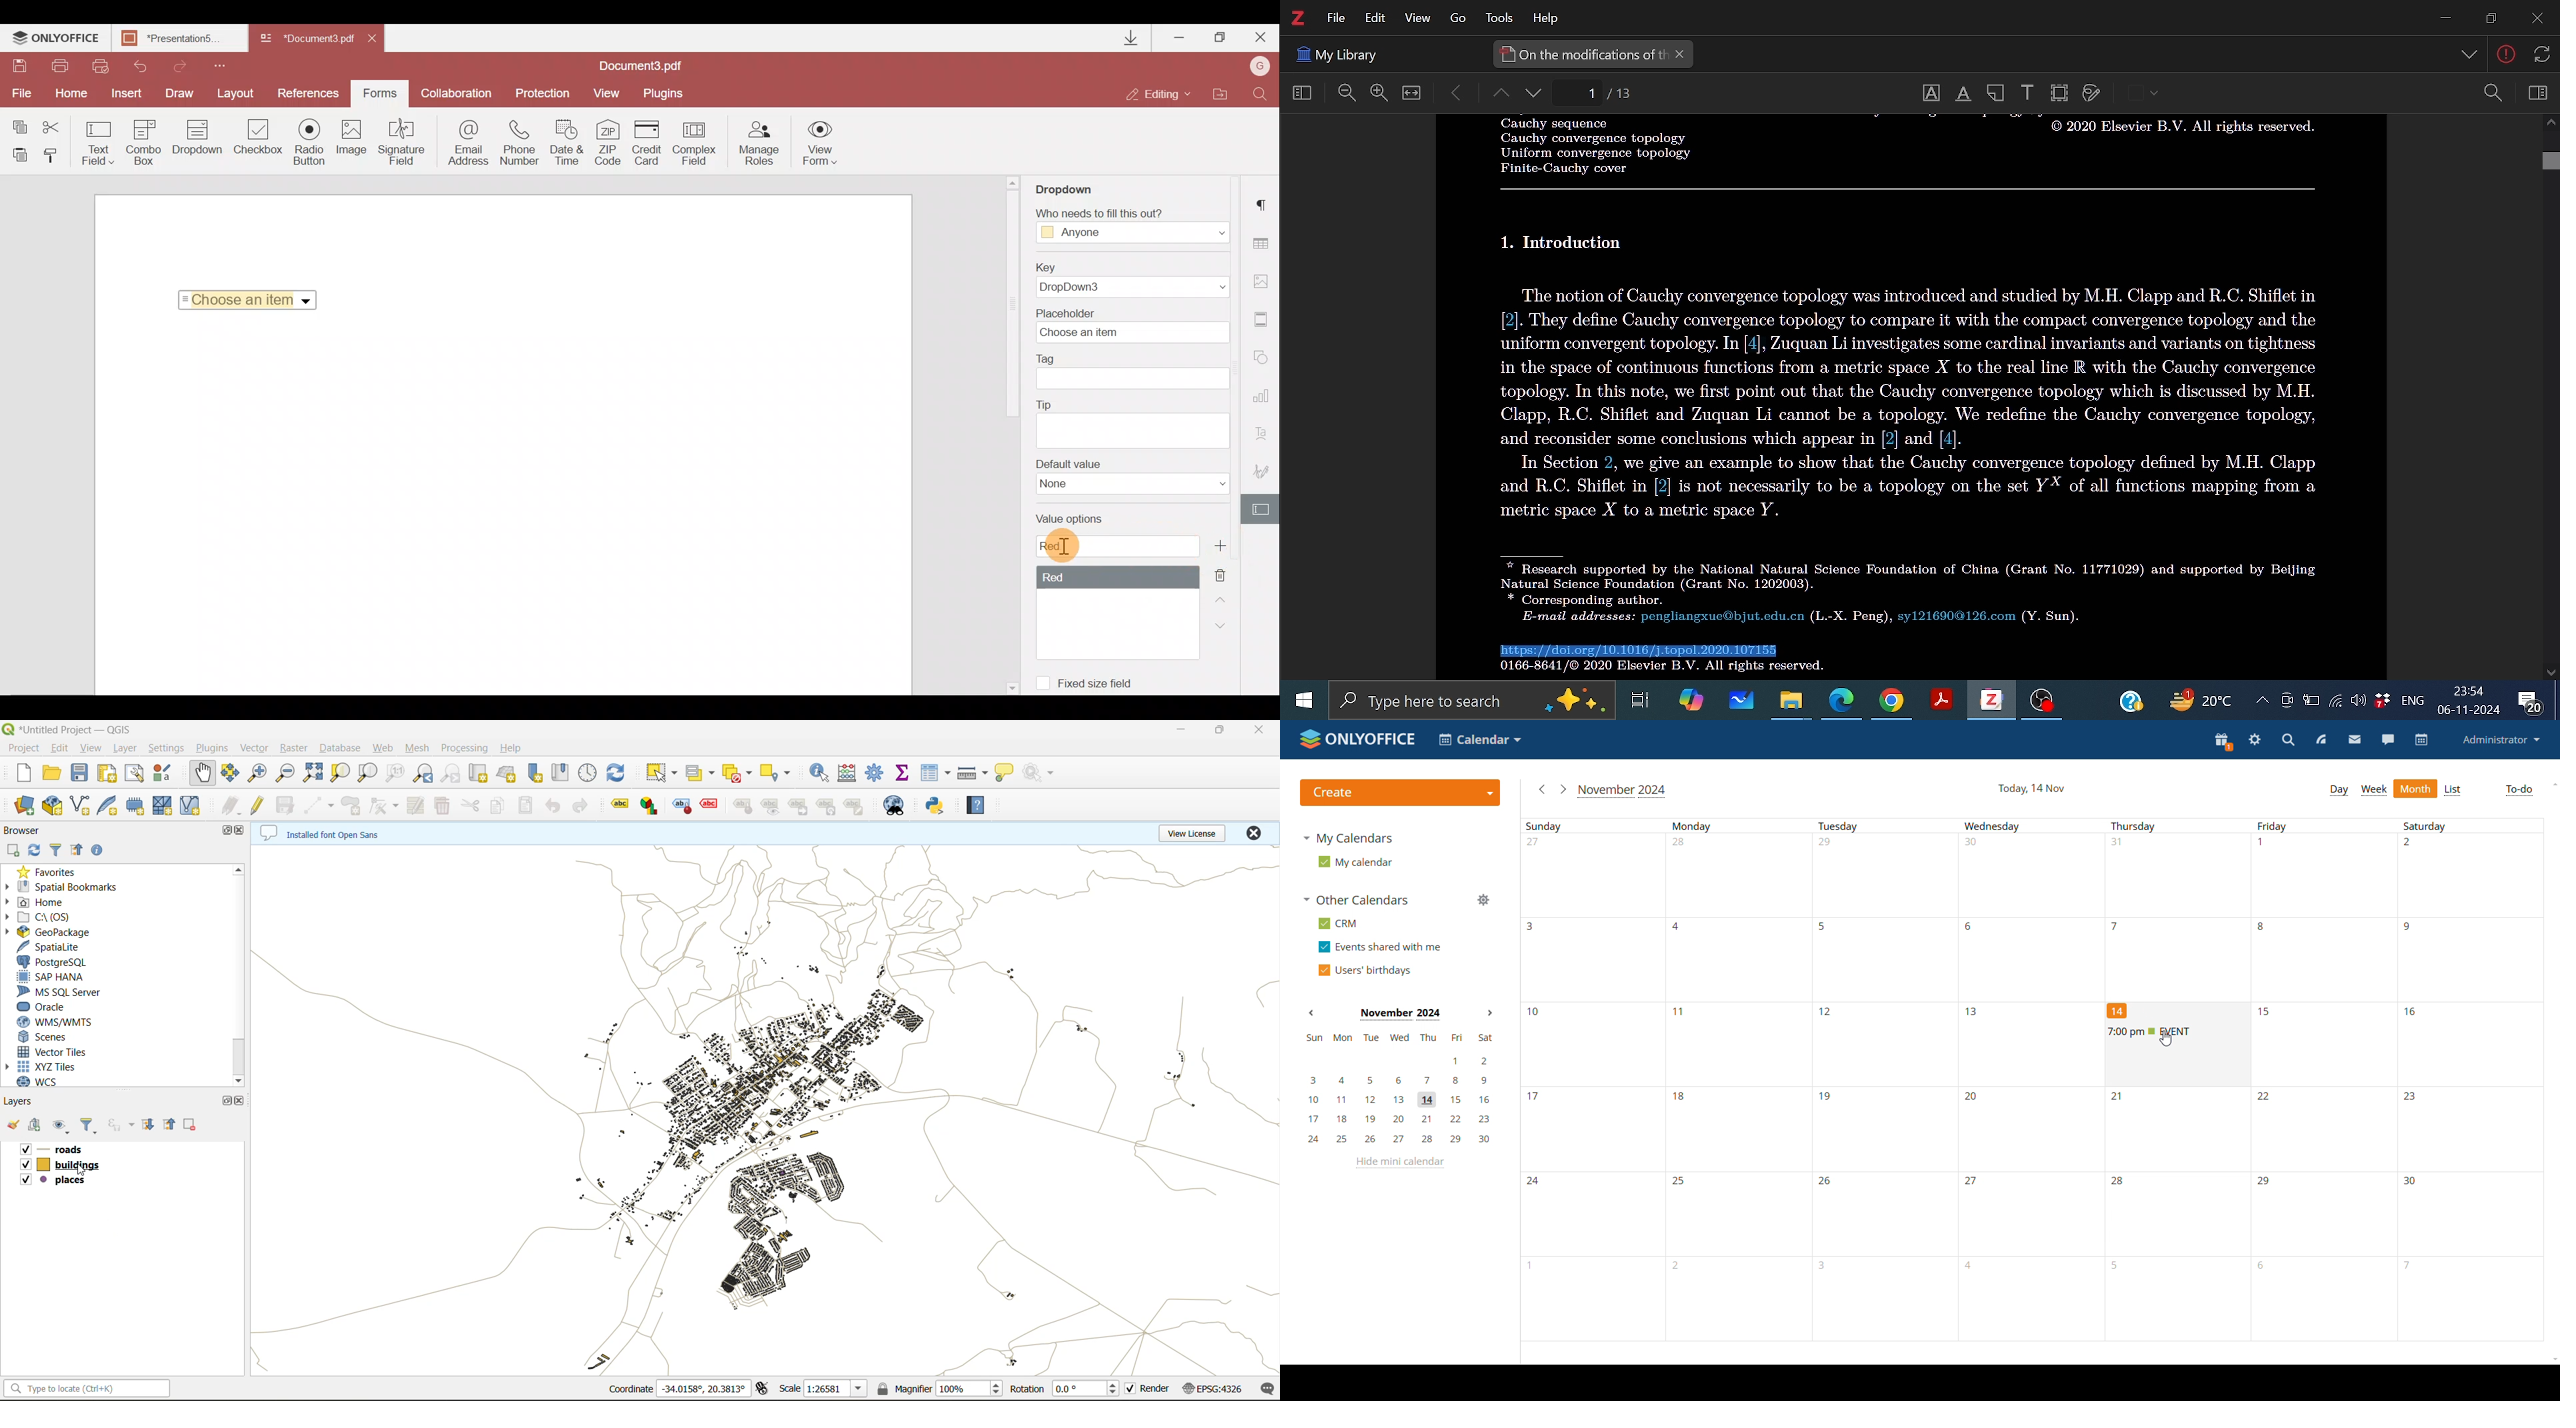 This screenshot has height=1428, width=2576. What do you see at coordinates (1622, 93) in the screenshot?
I see `Current page` at bounding box center [1622, 93].